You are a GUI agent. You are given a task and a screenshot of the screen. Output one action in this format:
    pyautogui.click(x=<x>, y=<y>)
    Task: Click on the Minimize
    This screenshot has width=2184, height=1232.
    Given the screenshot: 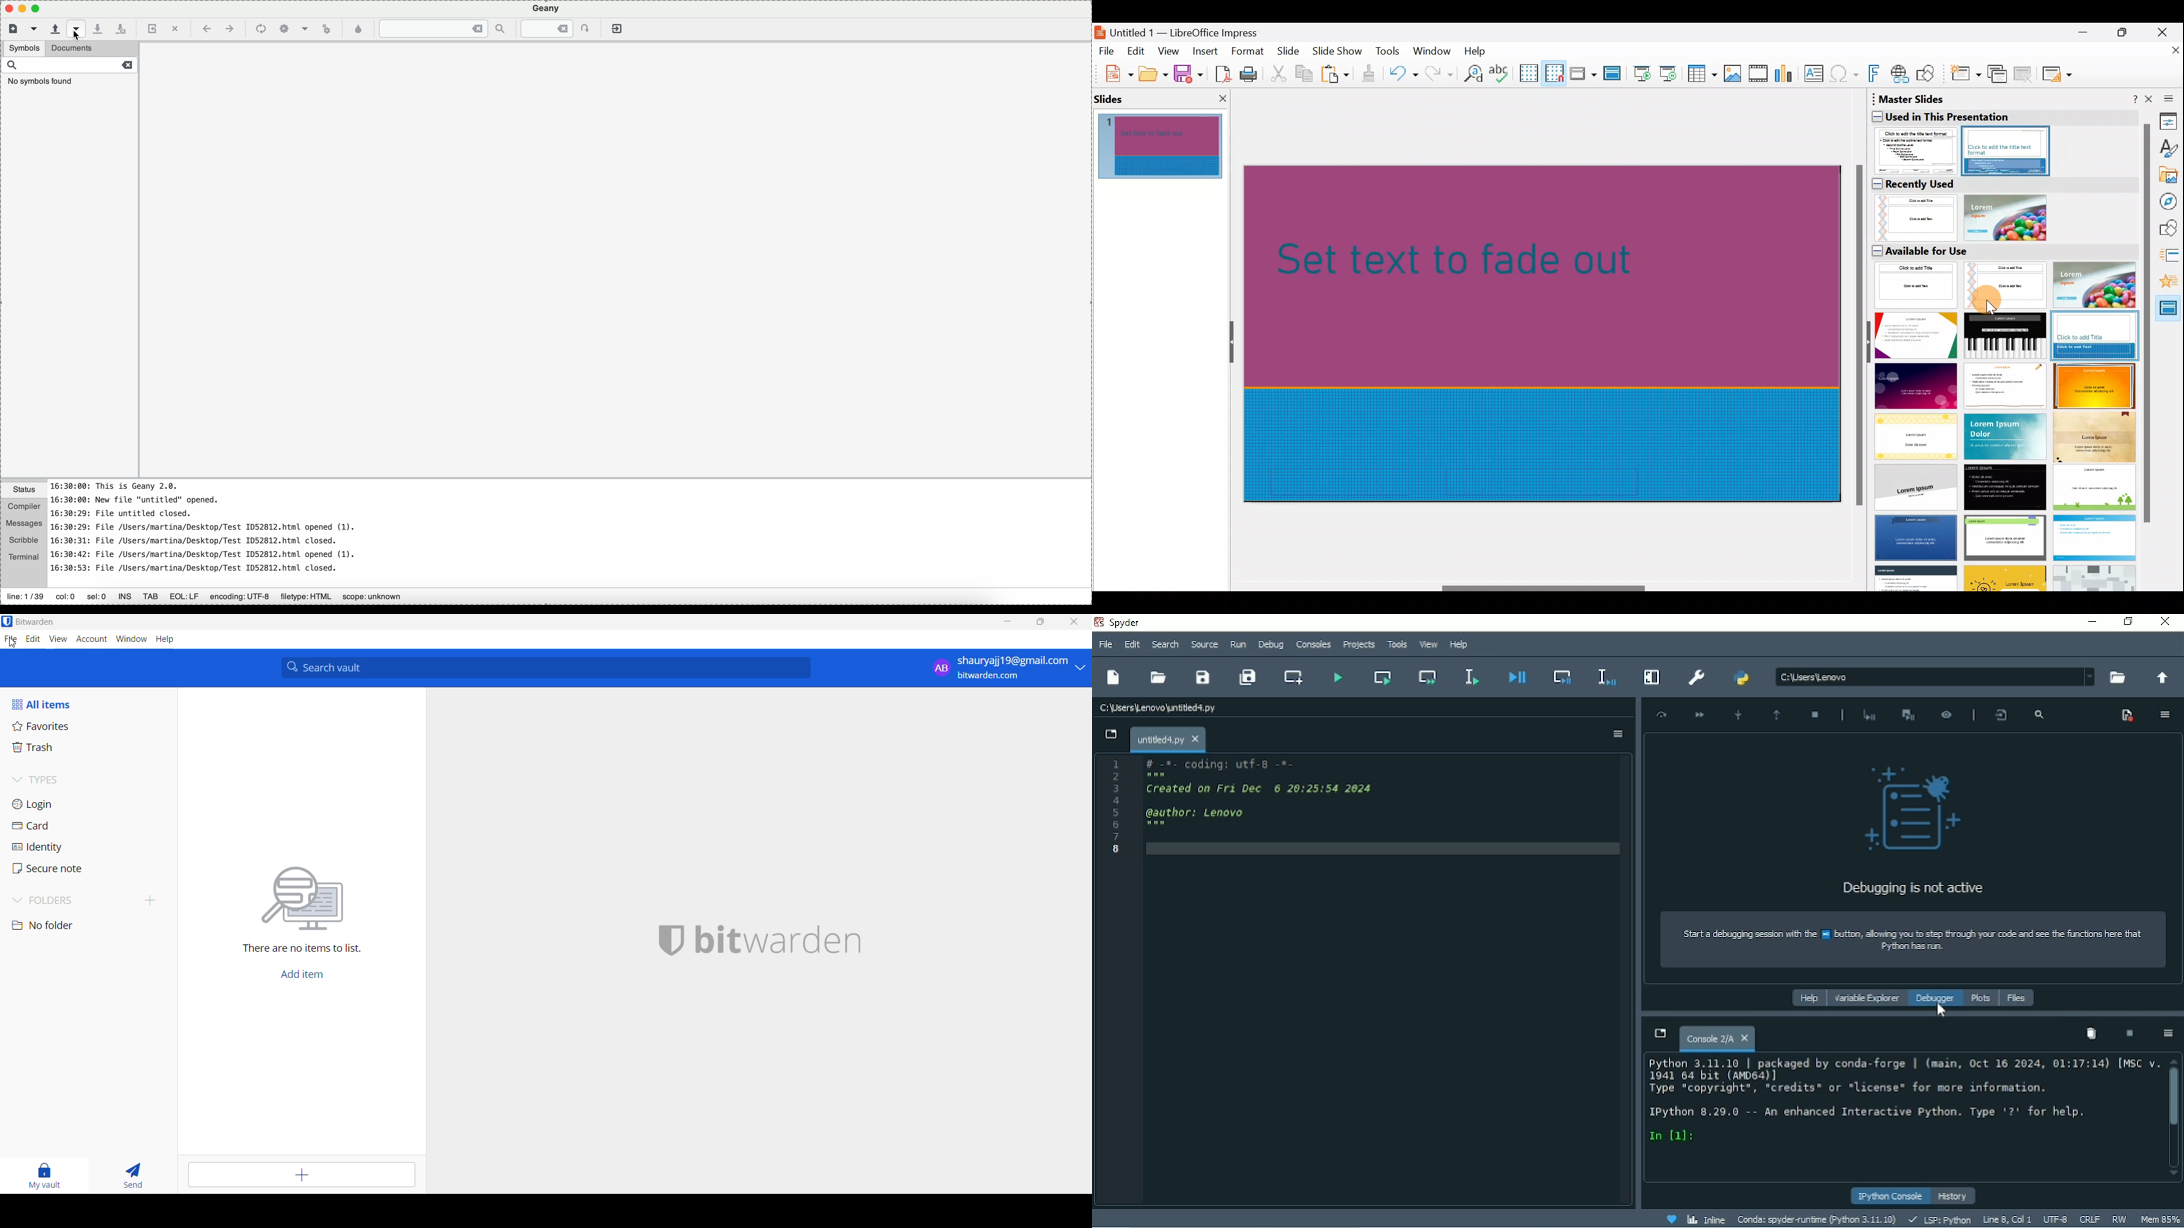 What is the action you would take?
    pyautogui.click(x=2091, y=621)
    